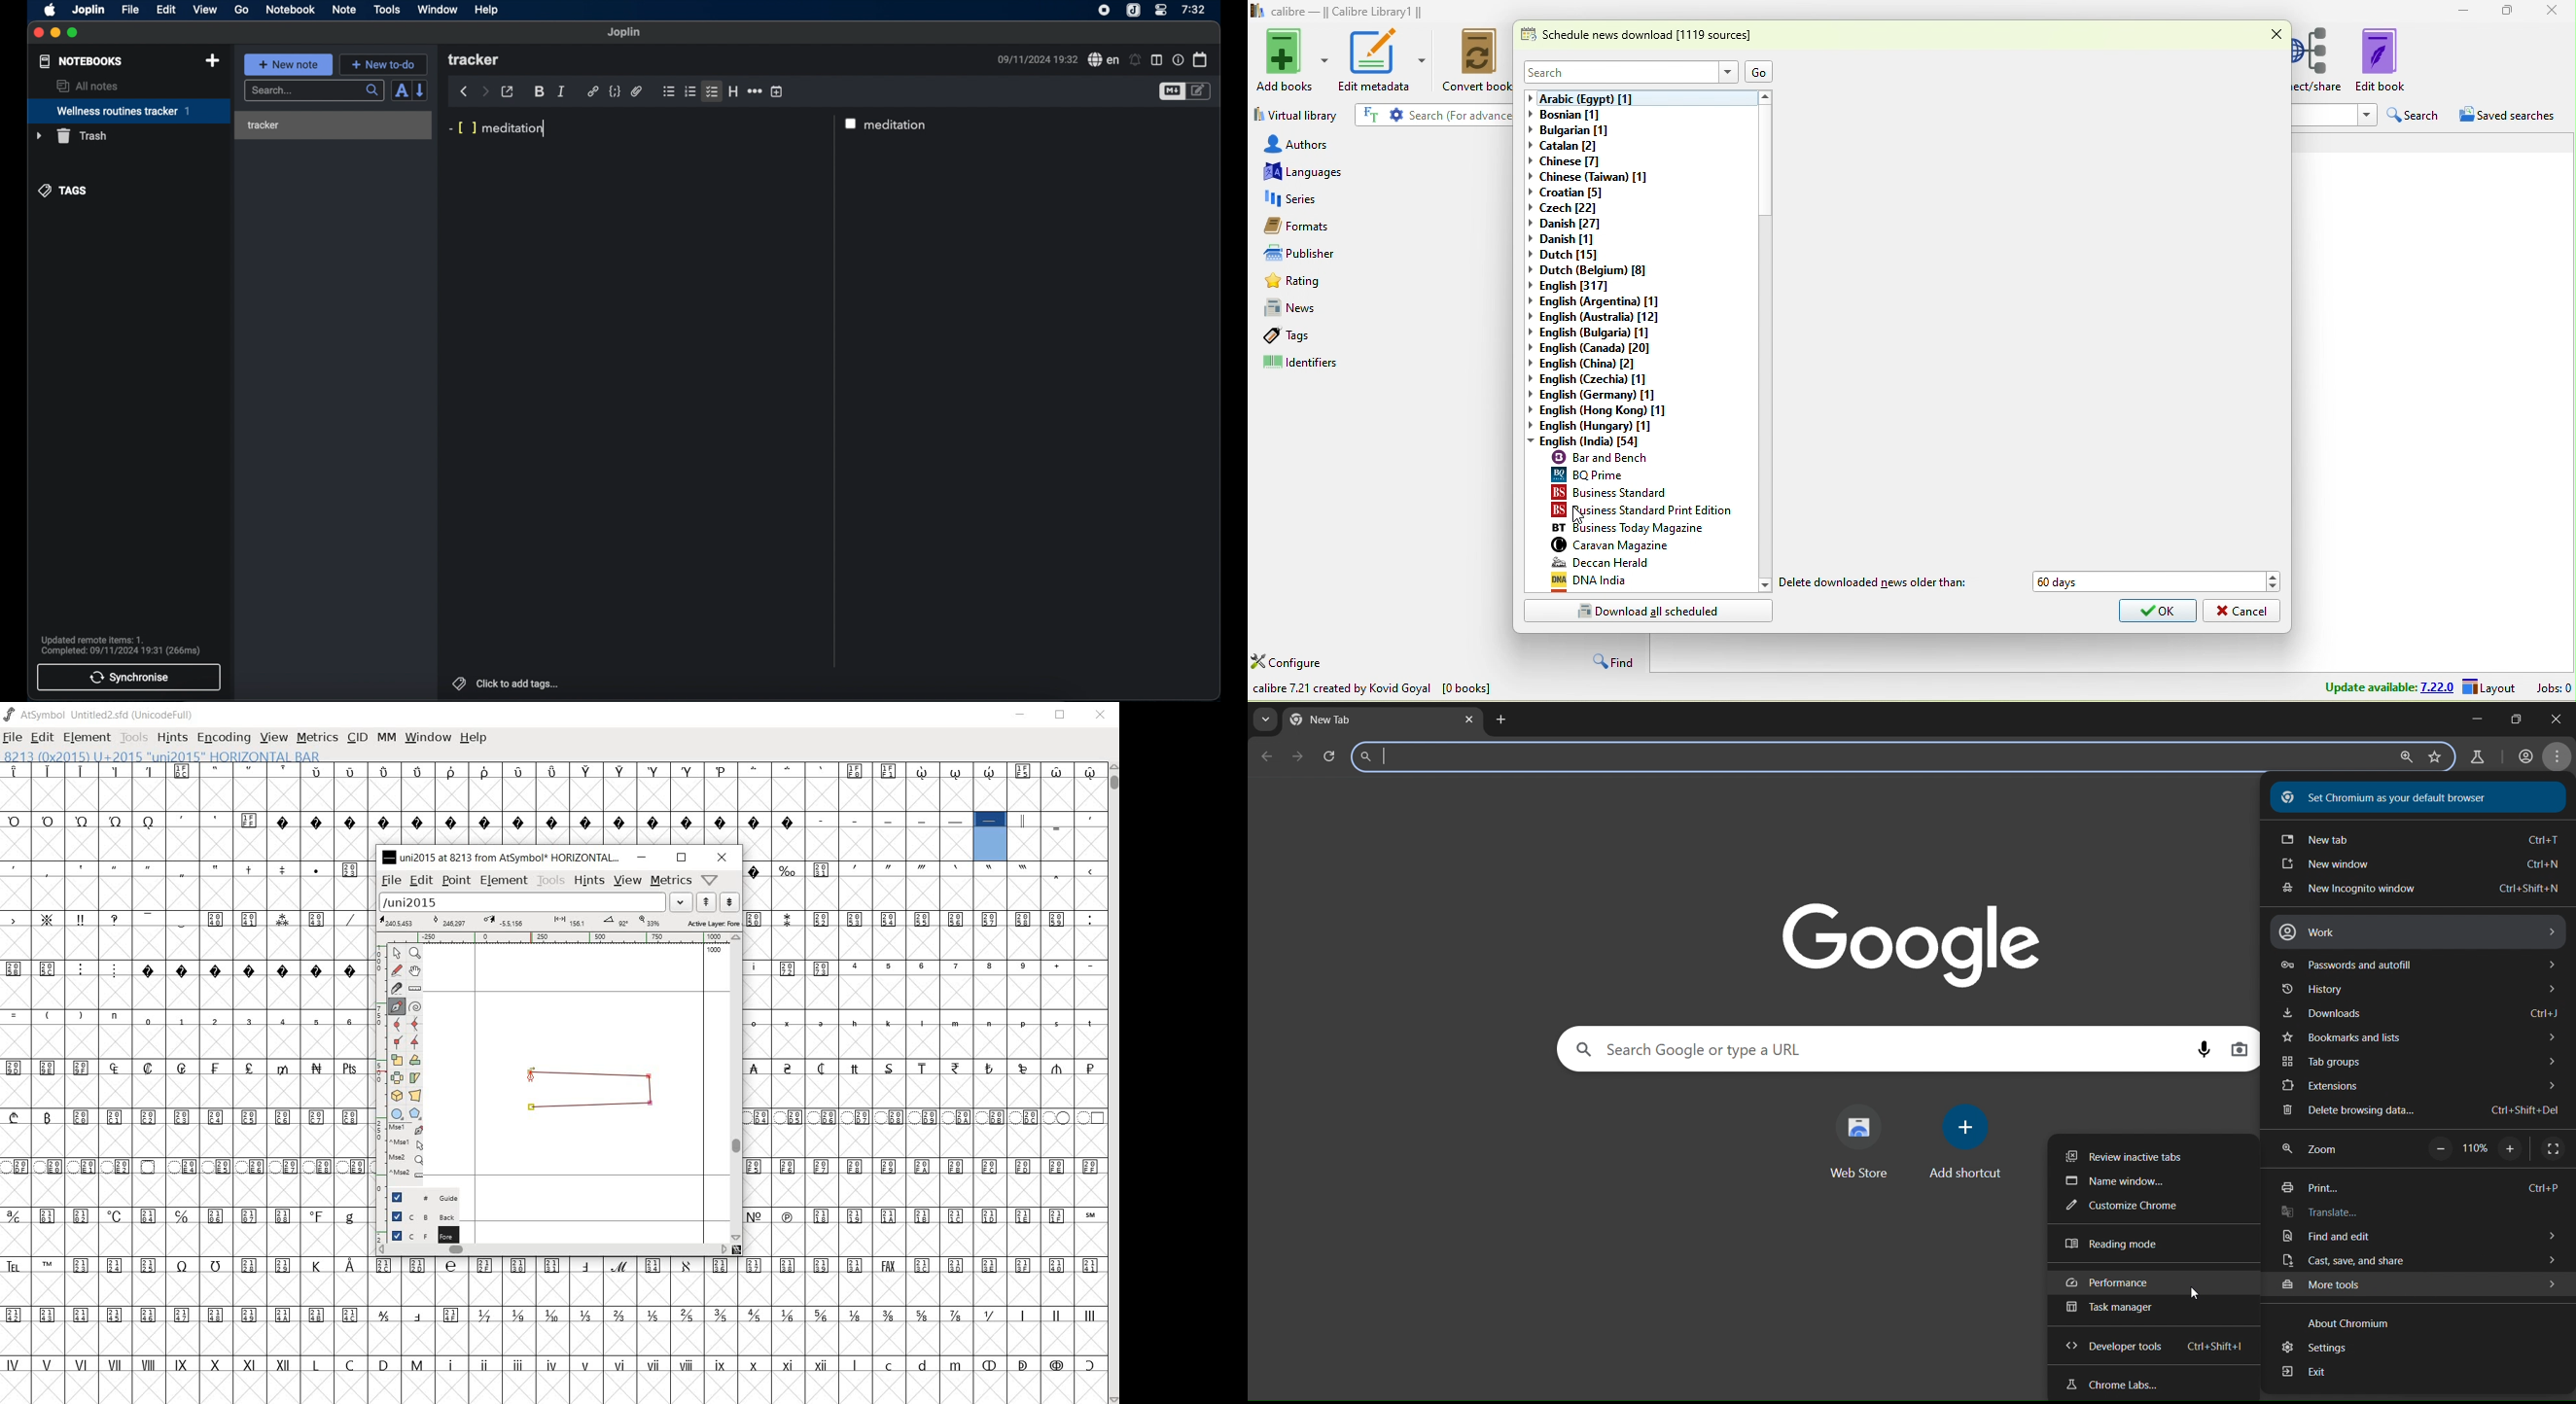  I want to click on element, so click(505, 880).